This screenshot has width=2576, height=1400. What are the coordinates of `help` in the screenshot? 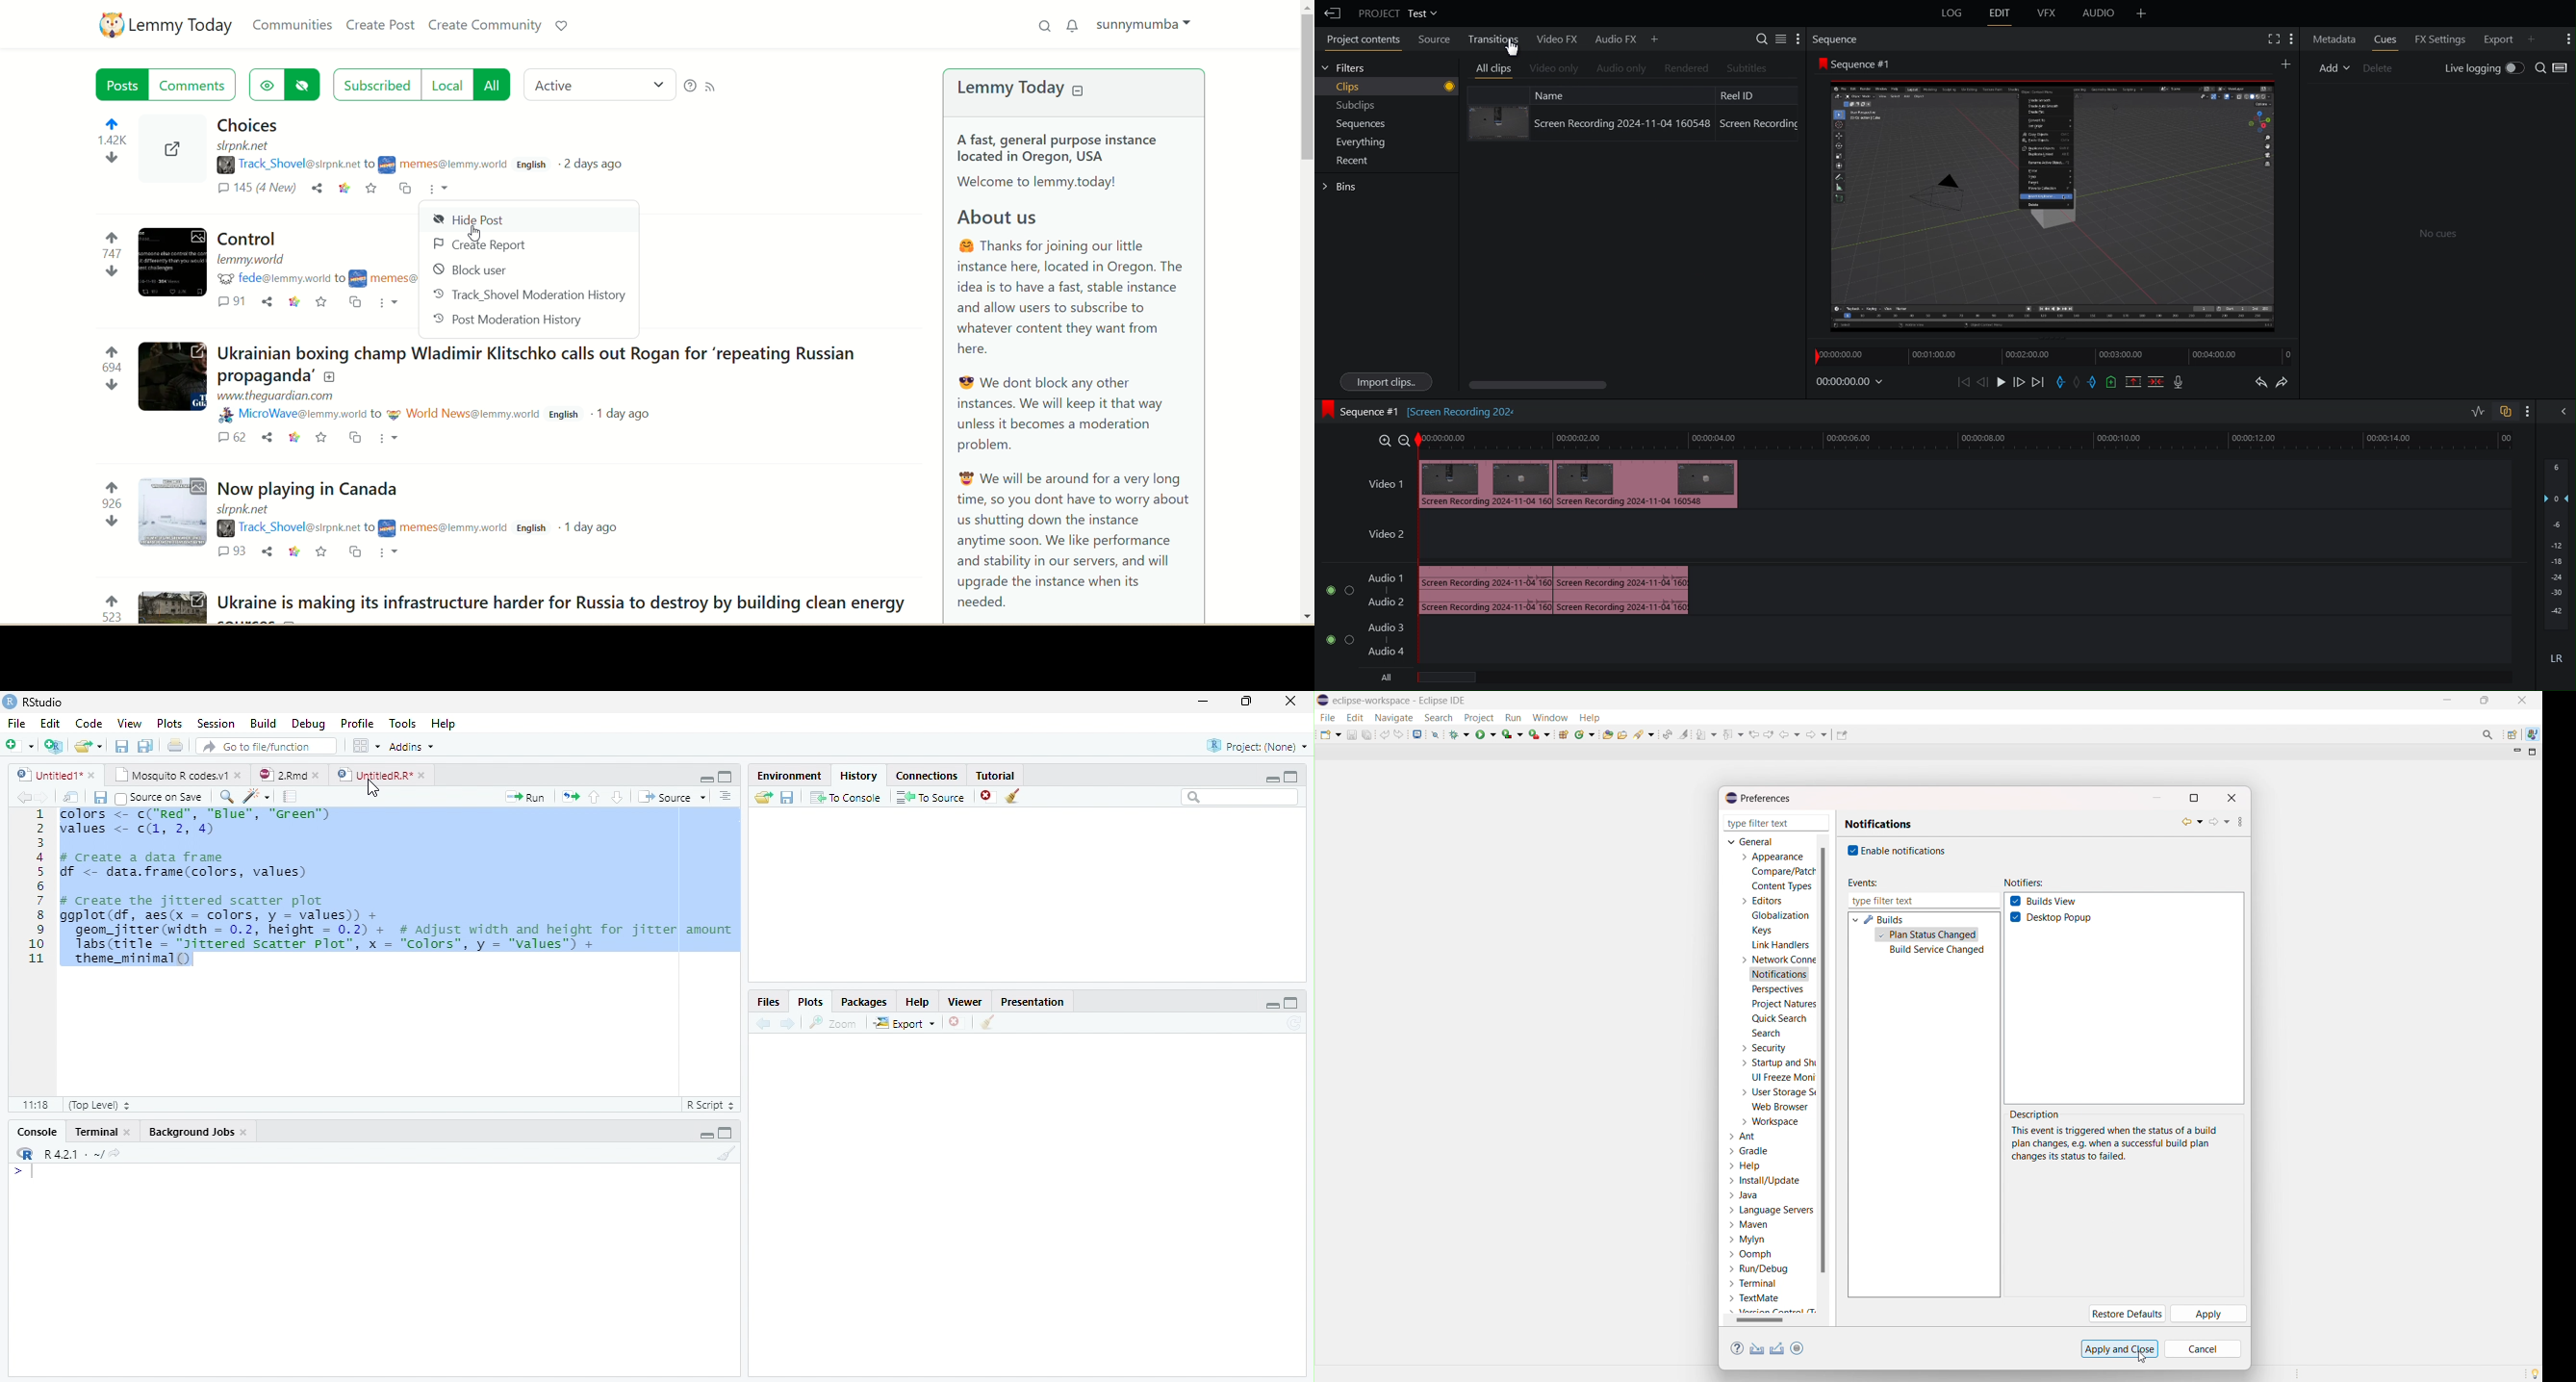 It's located at (1737, 1349).